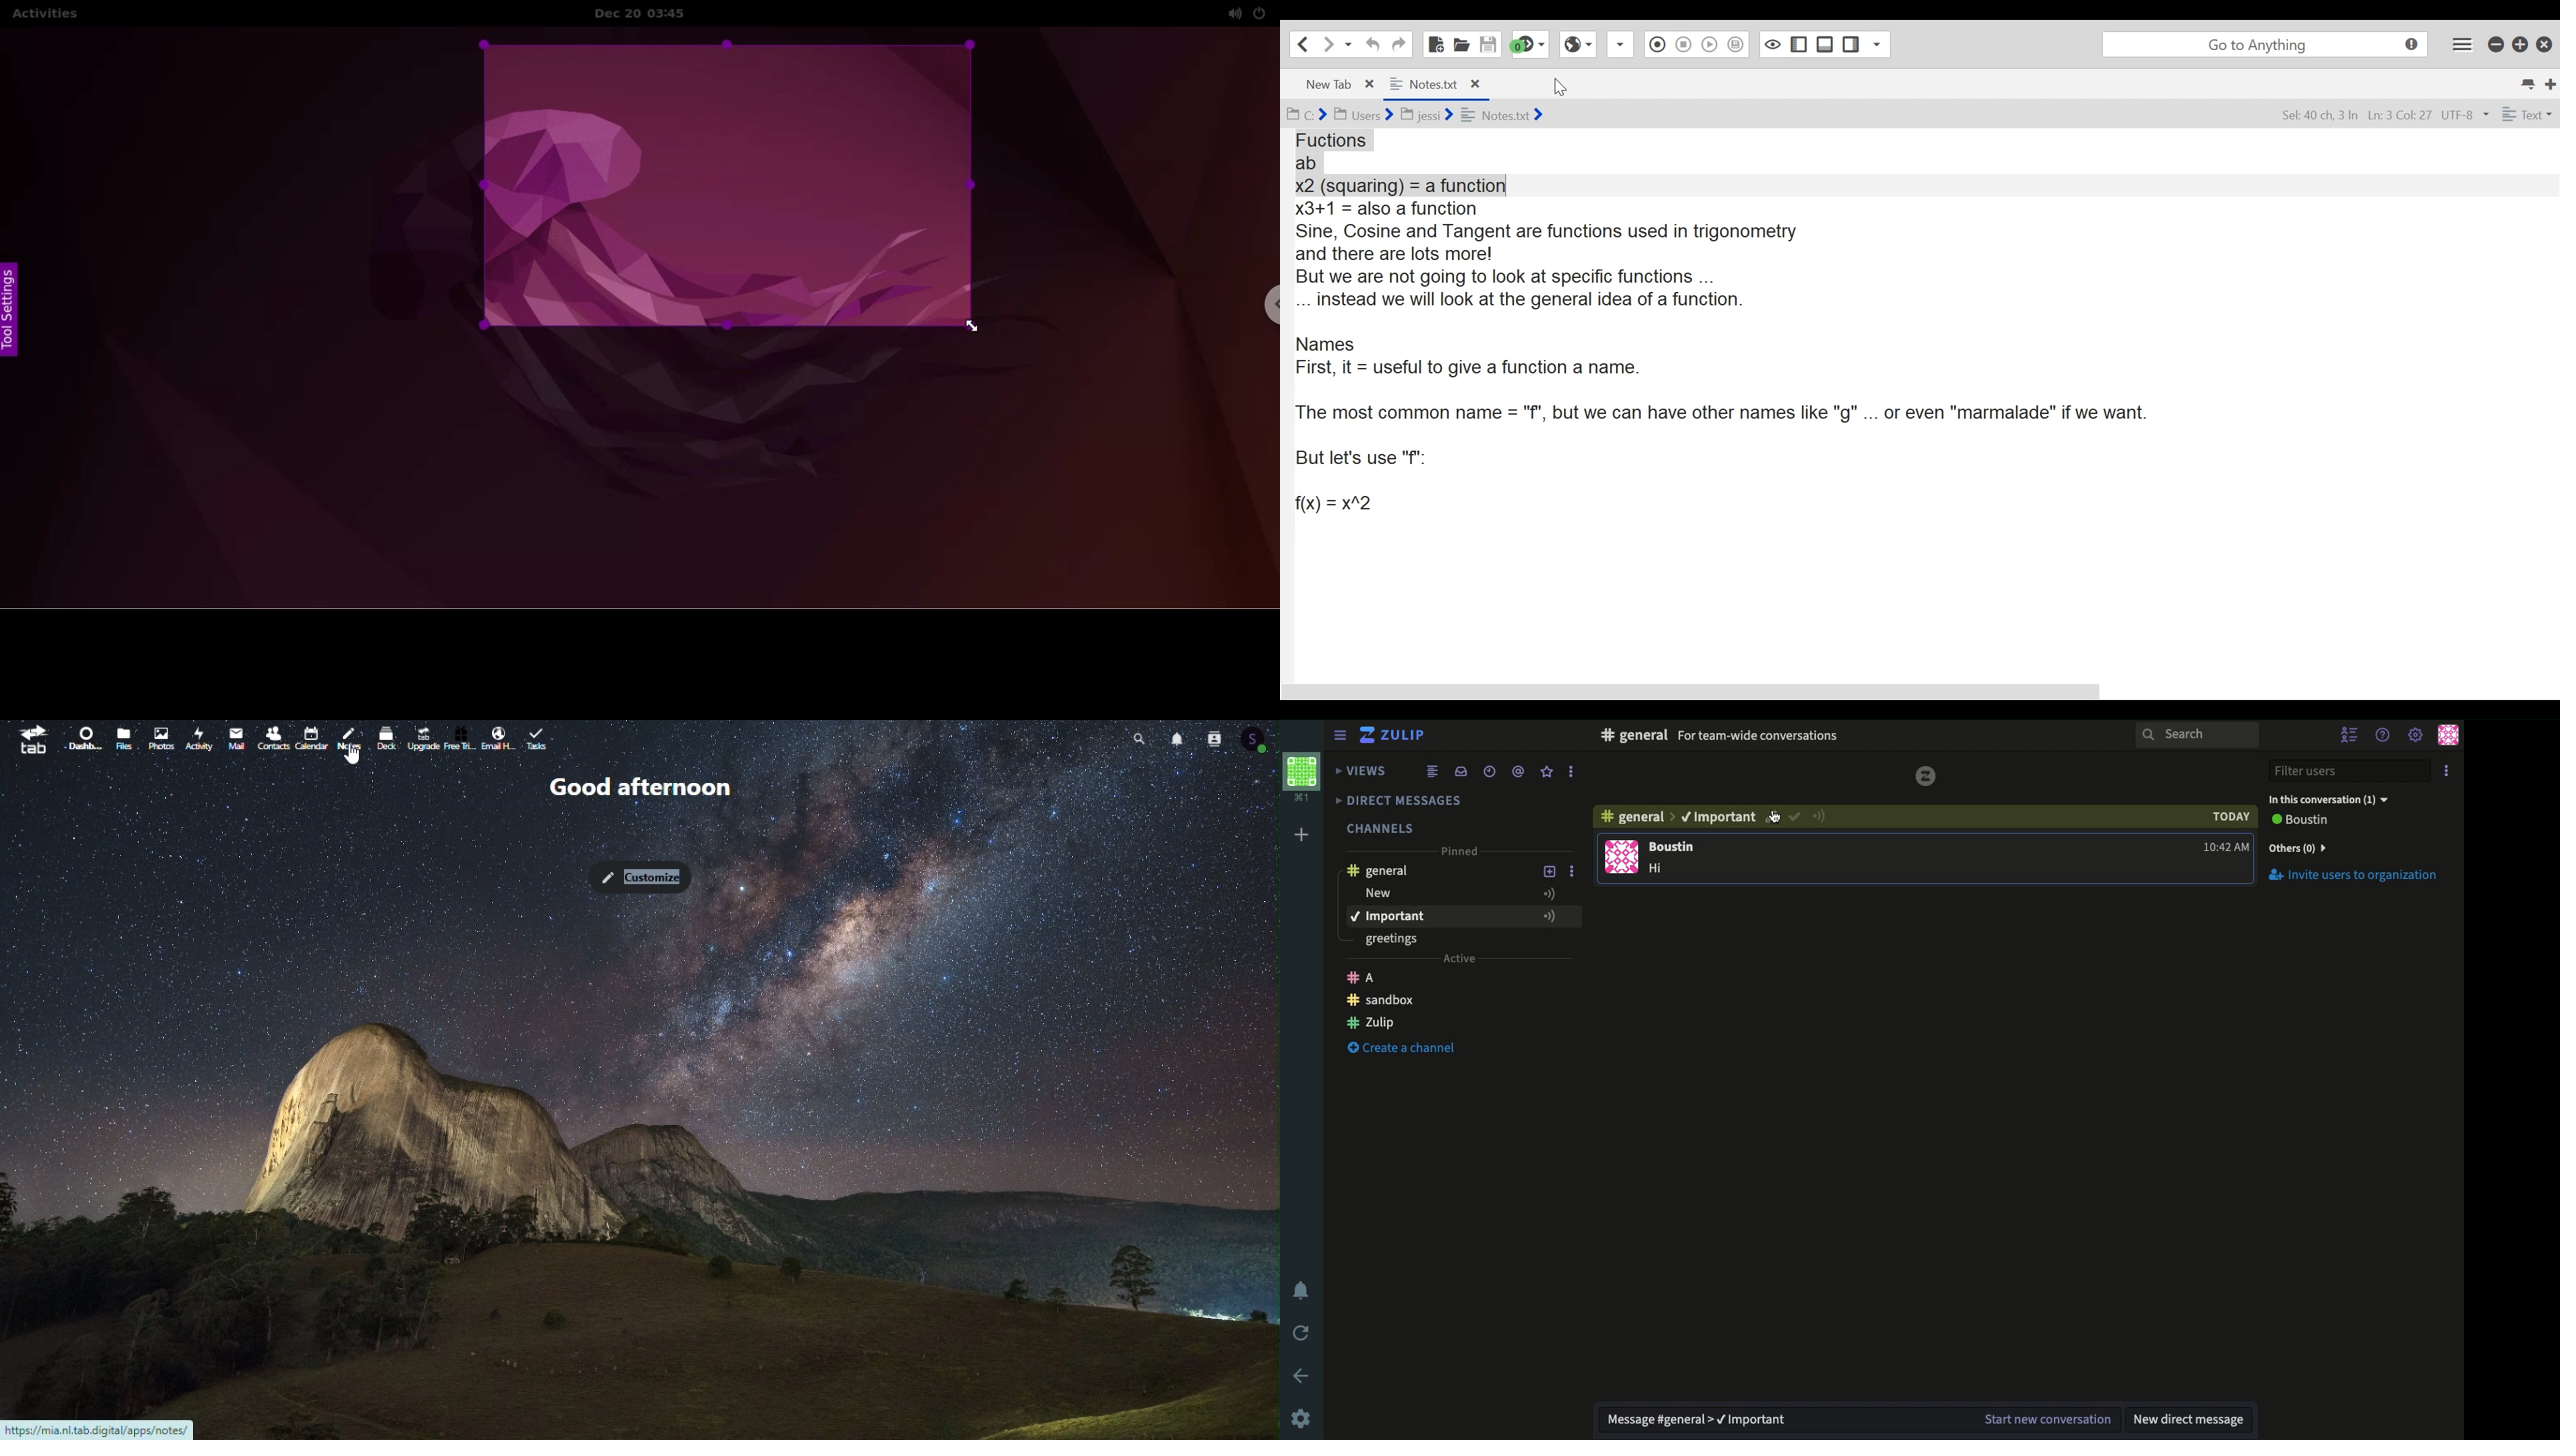  Describe the element at coordinates (1718, 818) in the screenshot. I see `important` at that location.